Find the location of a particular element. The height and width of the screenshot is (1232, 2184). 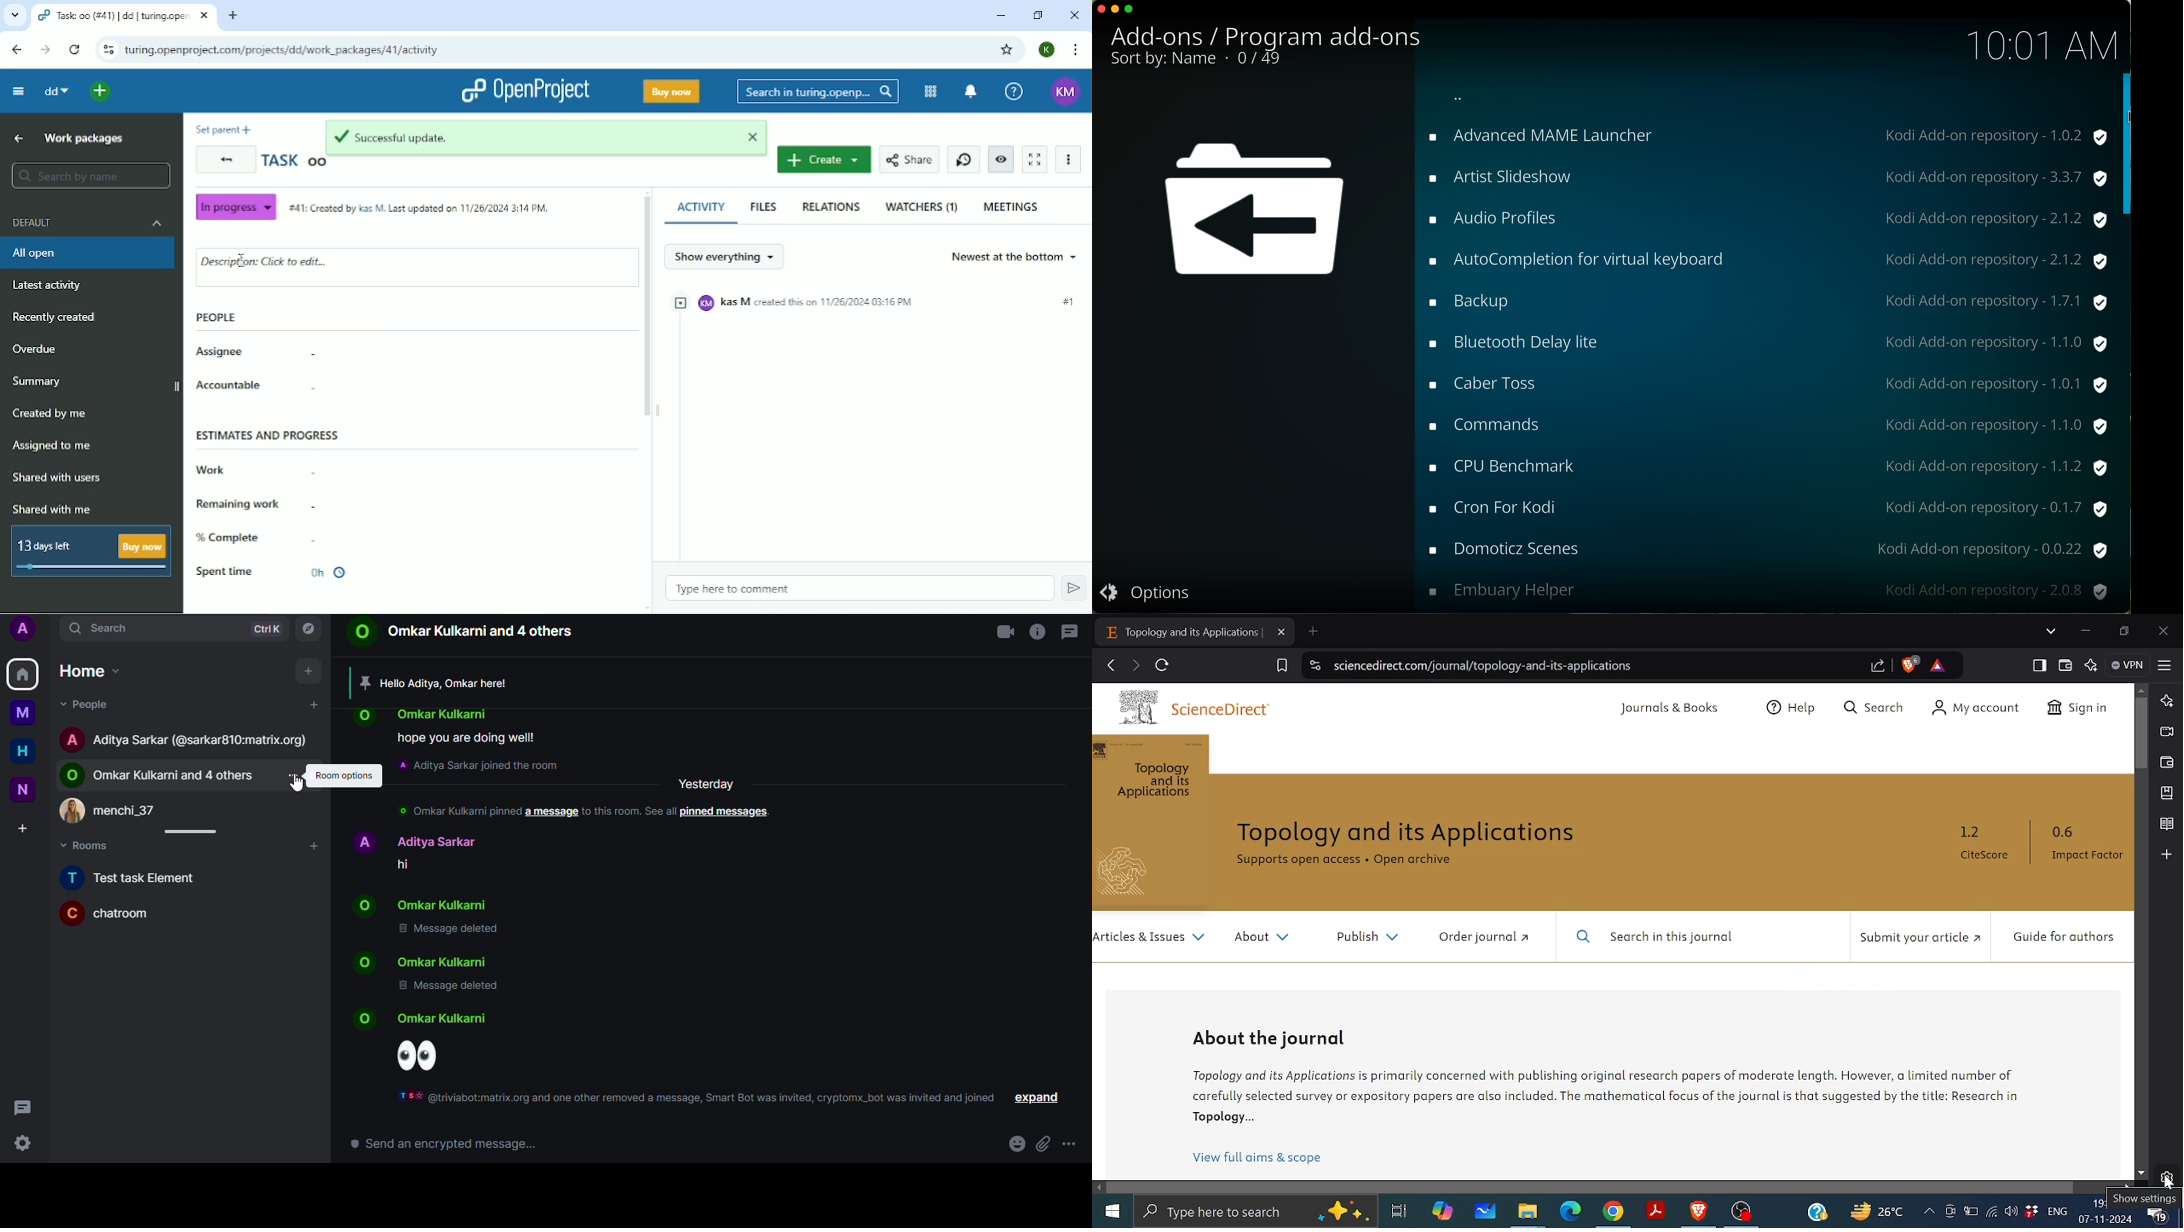

Message deleted is located at coordinates (453, 931).